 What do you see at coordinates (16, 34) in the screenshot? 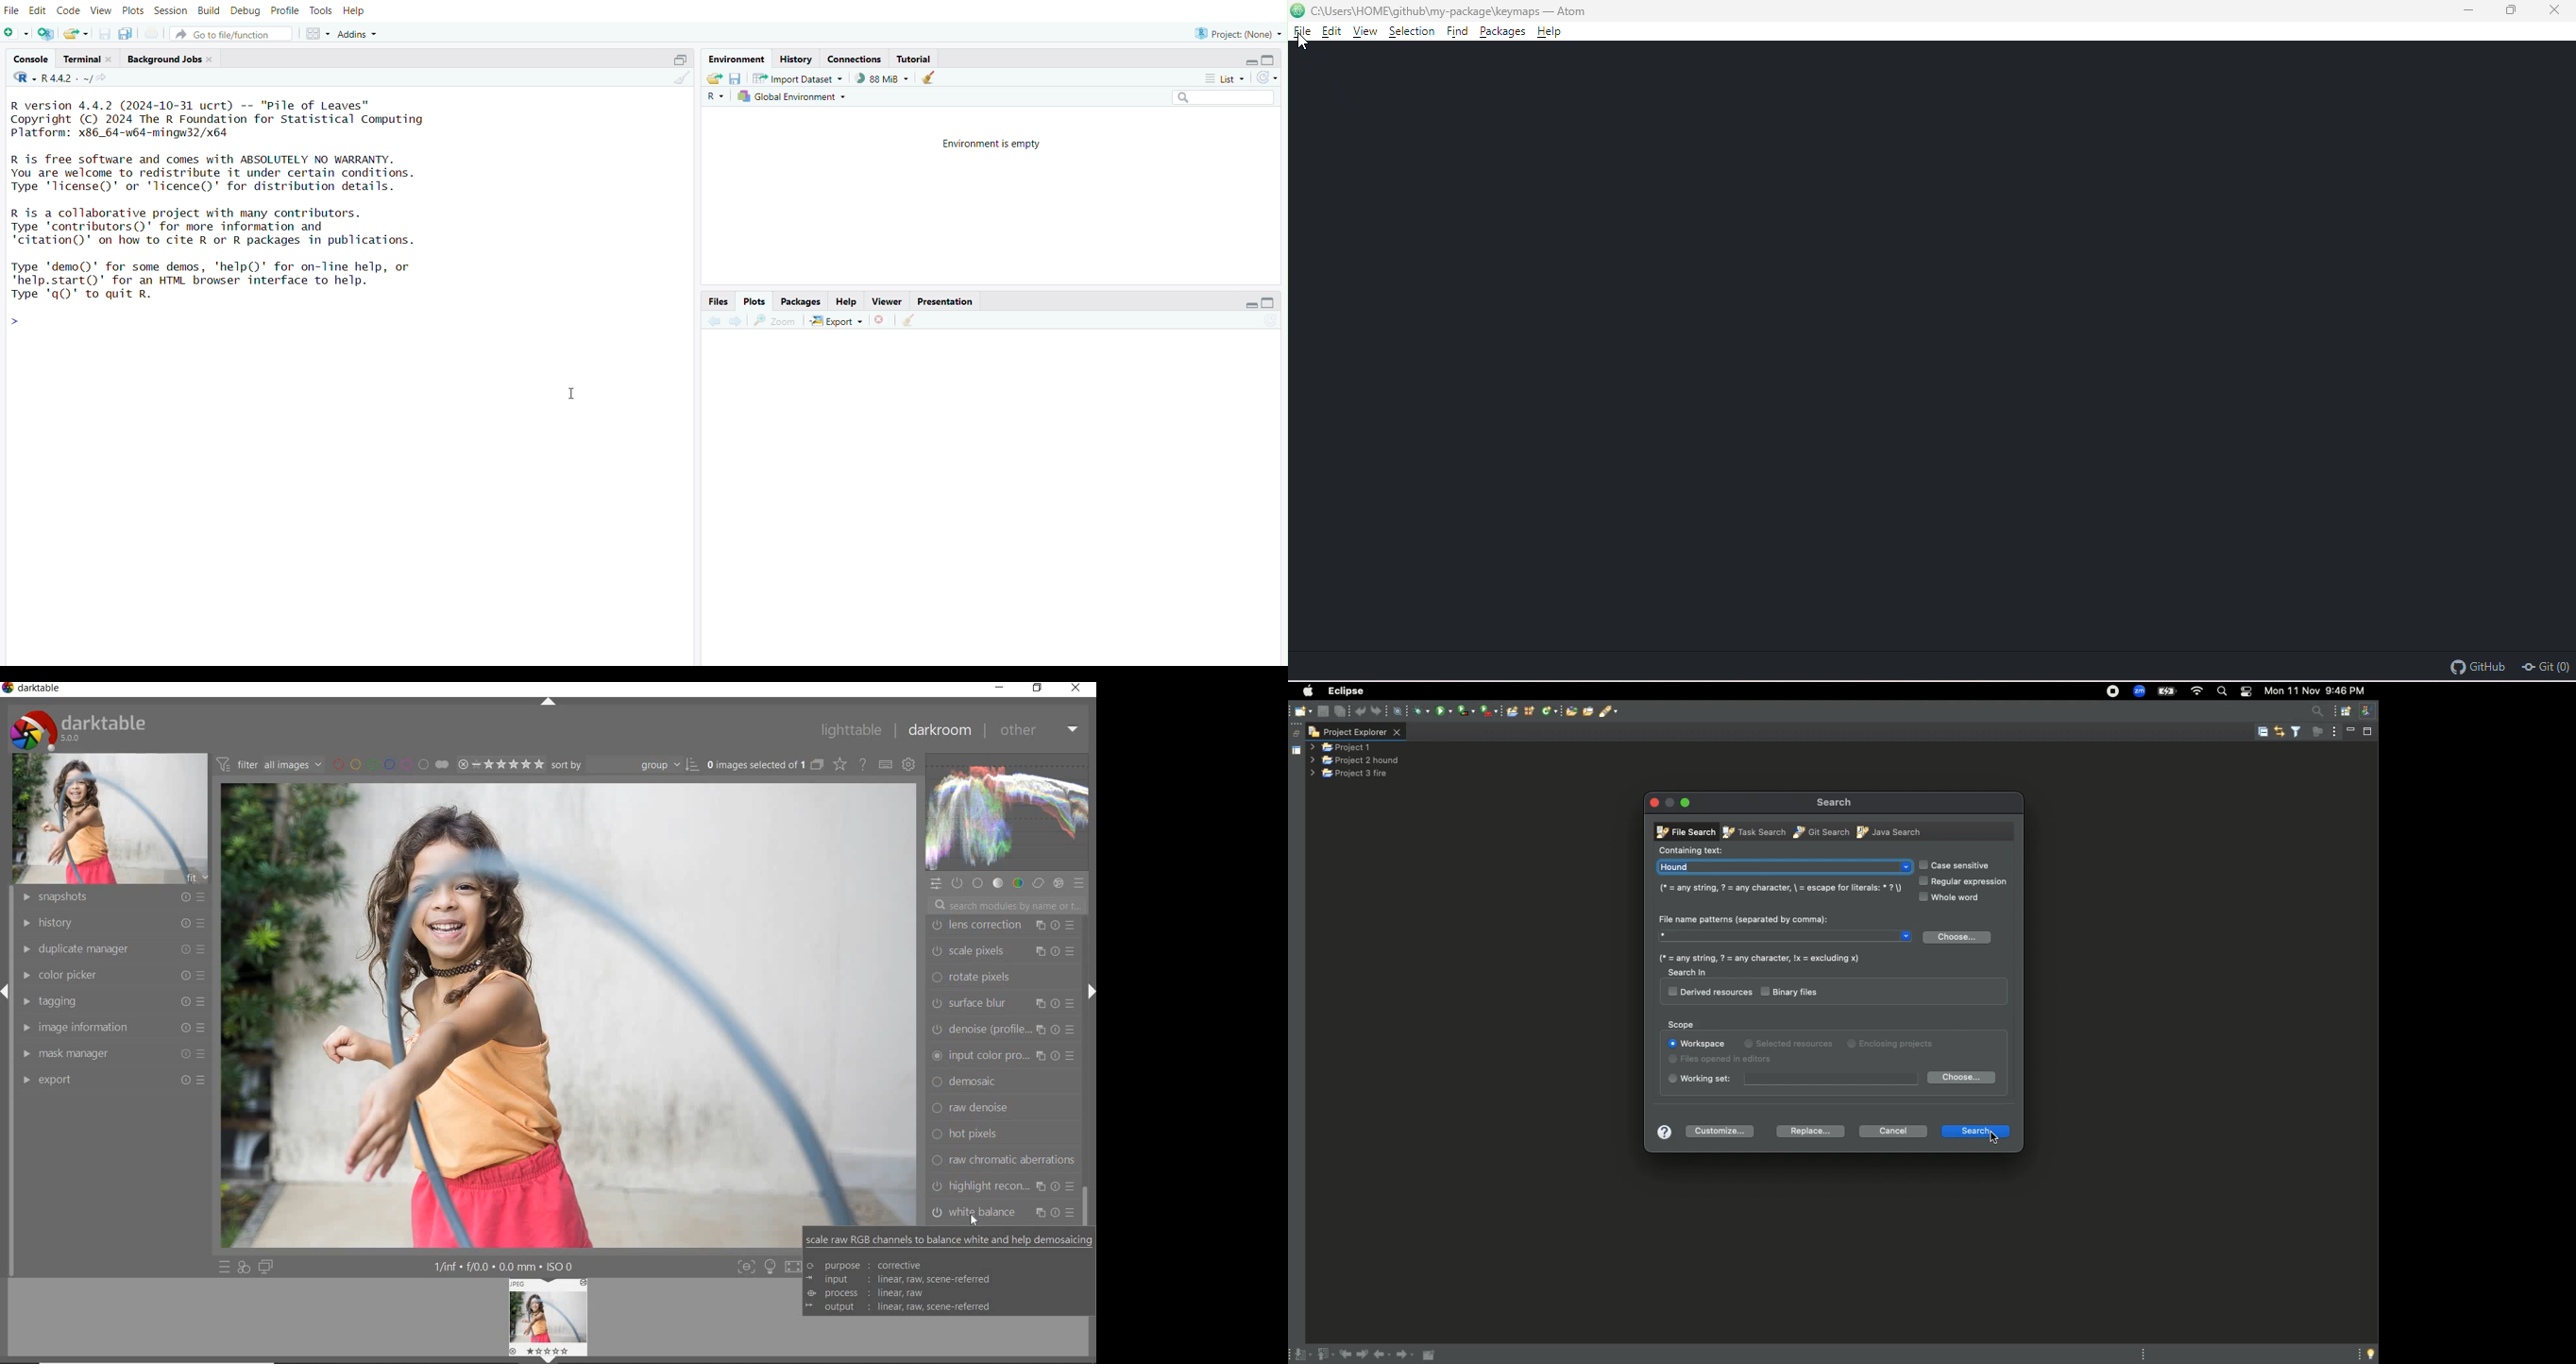
I see `new file` at bounding box center [16, 34].